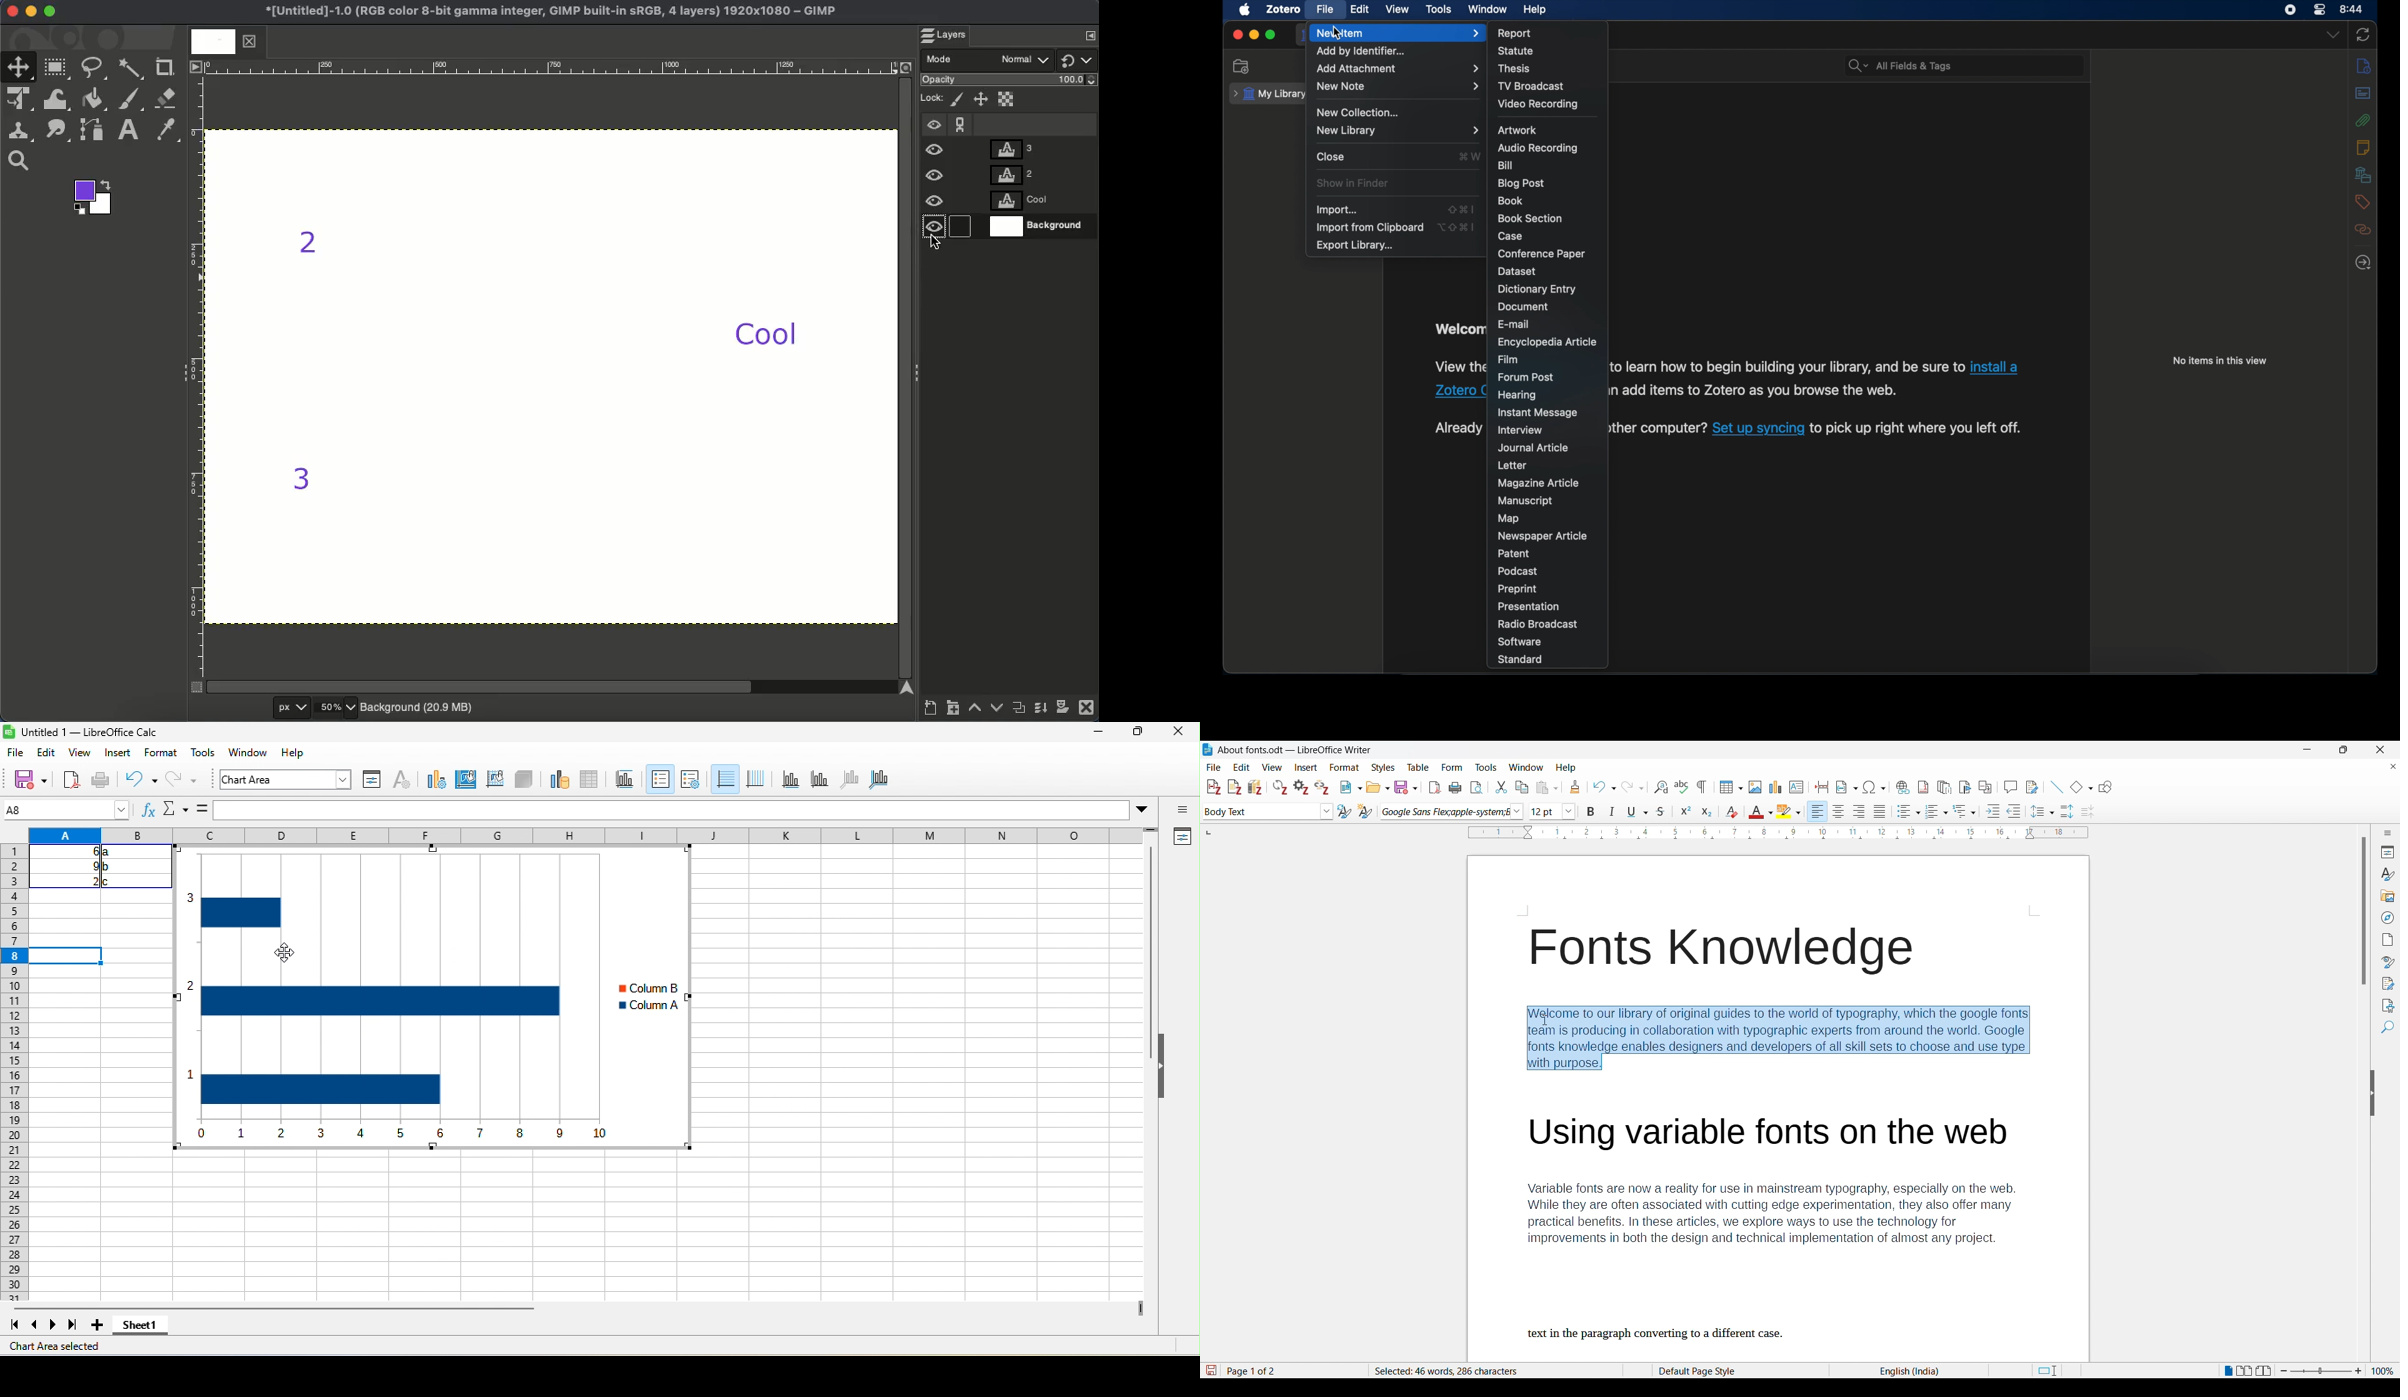 Image resolution: width=2408 pixels, height=1400 pixels. I want to click on Toggle print preview, so click(1476, 788).